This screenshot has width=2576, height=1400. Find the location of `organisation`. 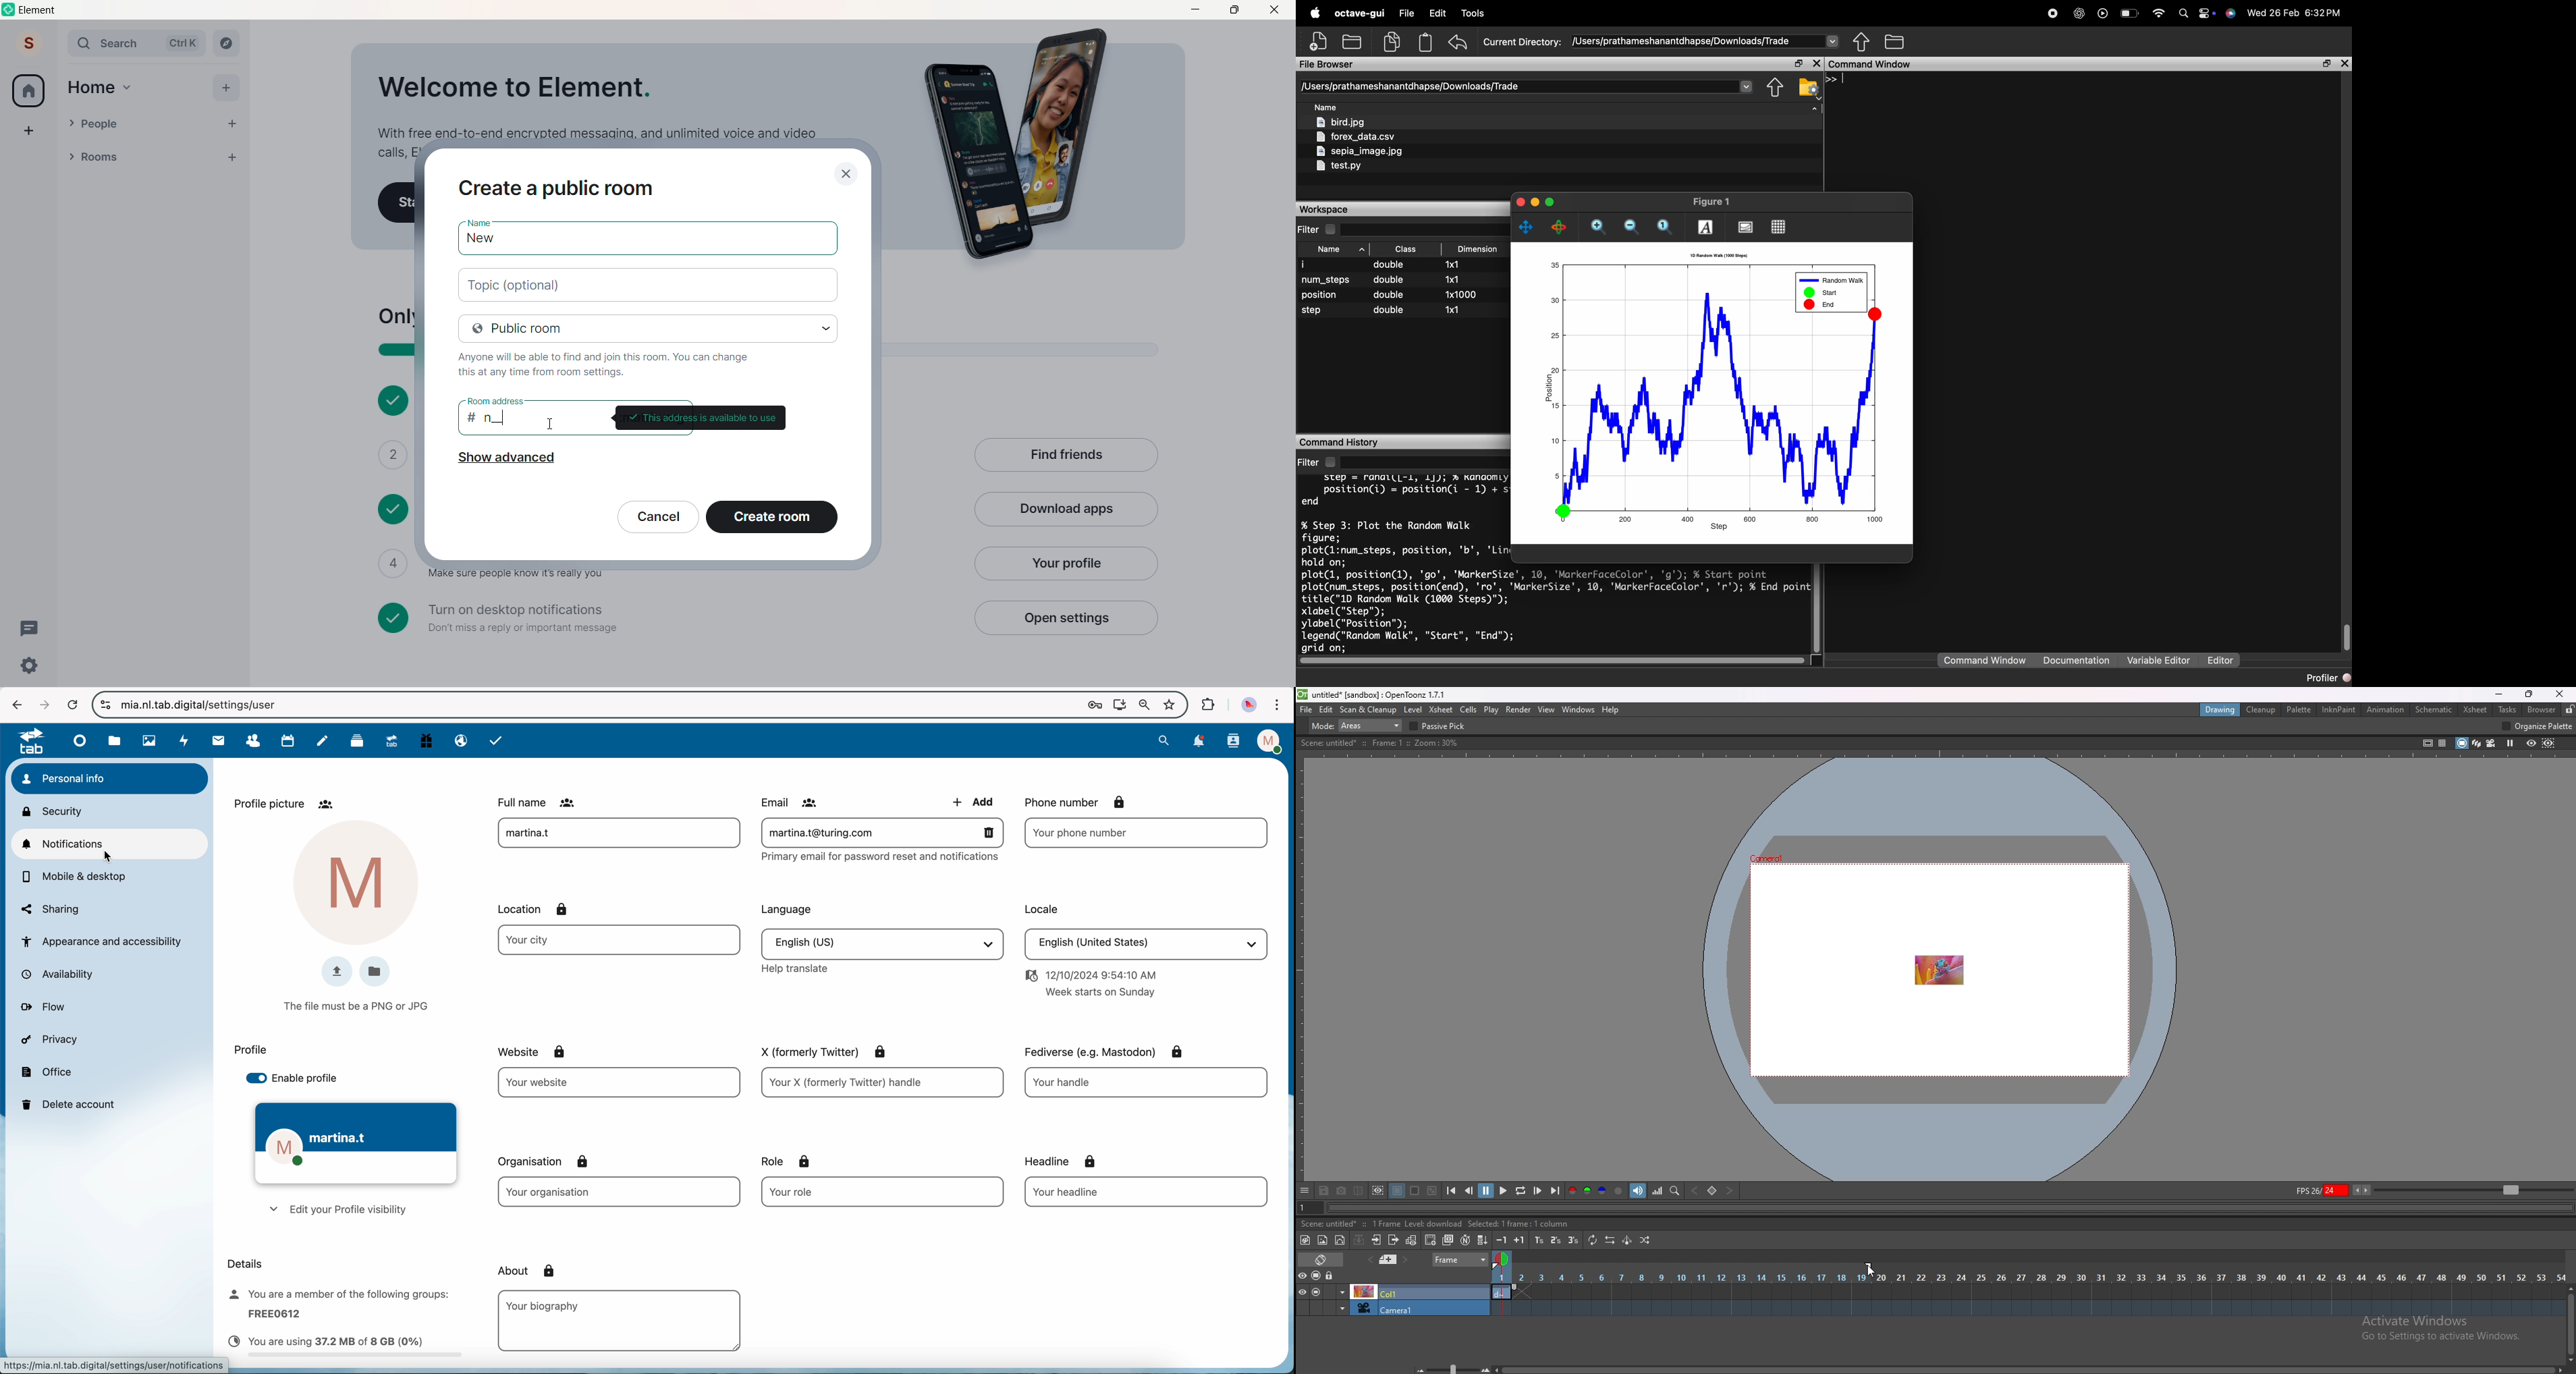

organisation is located at coordinates (621, 1193).